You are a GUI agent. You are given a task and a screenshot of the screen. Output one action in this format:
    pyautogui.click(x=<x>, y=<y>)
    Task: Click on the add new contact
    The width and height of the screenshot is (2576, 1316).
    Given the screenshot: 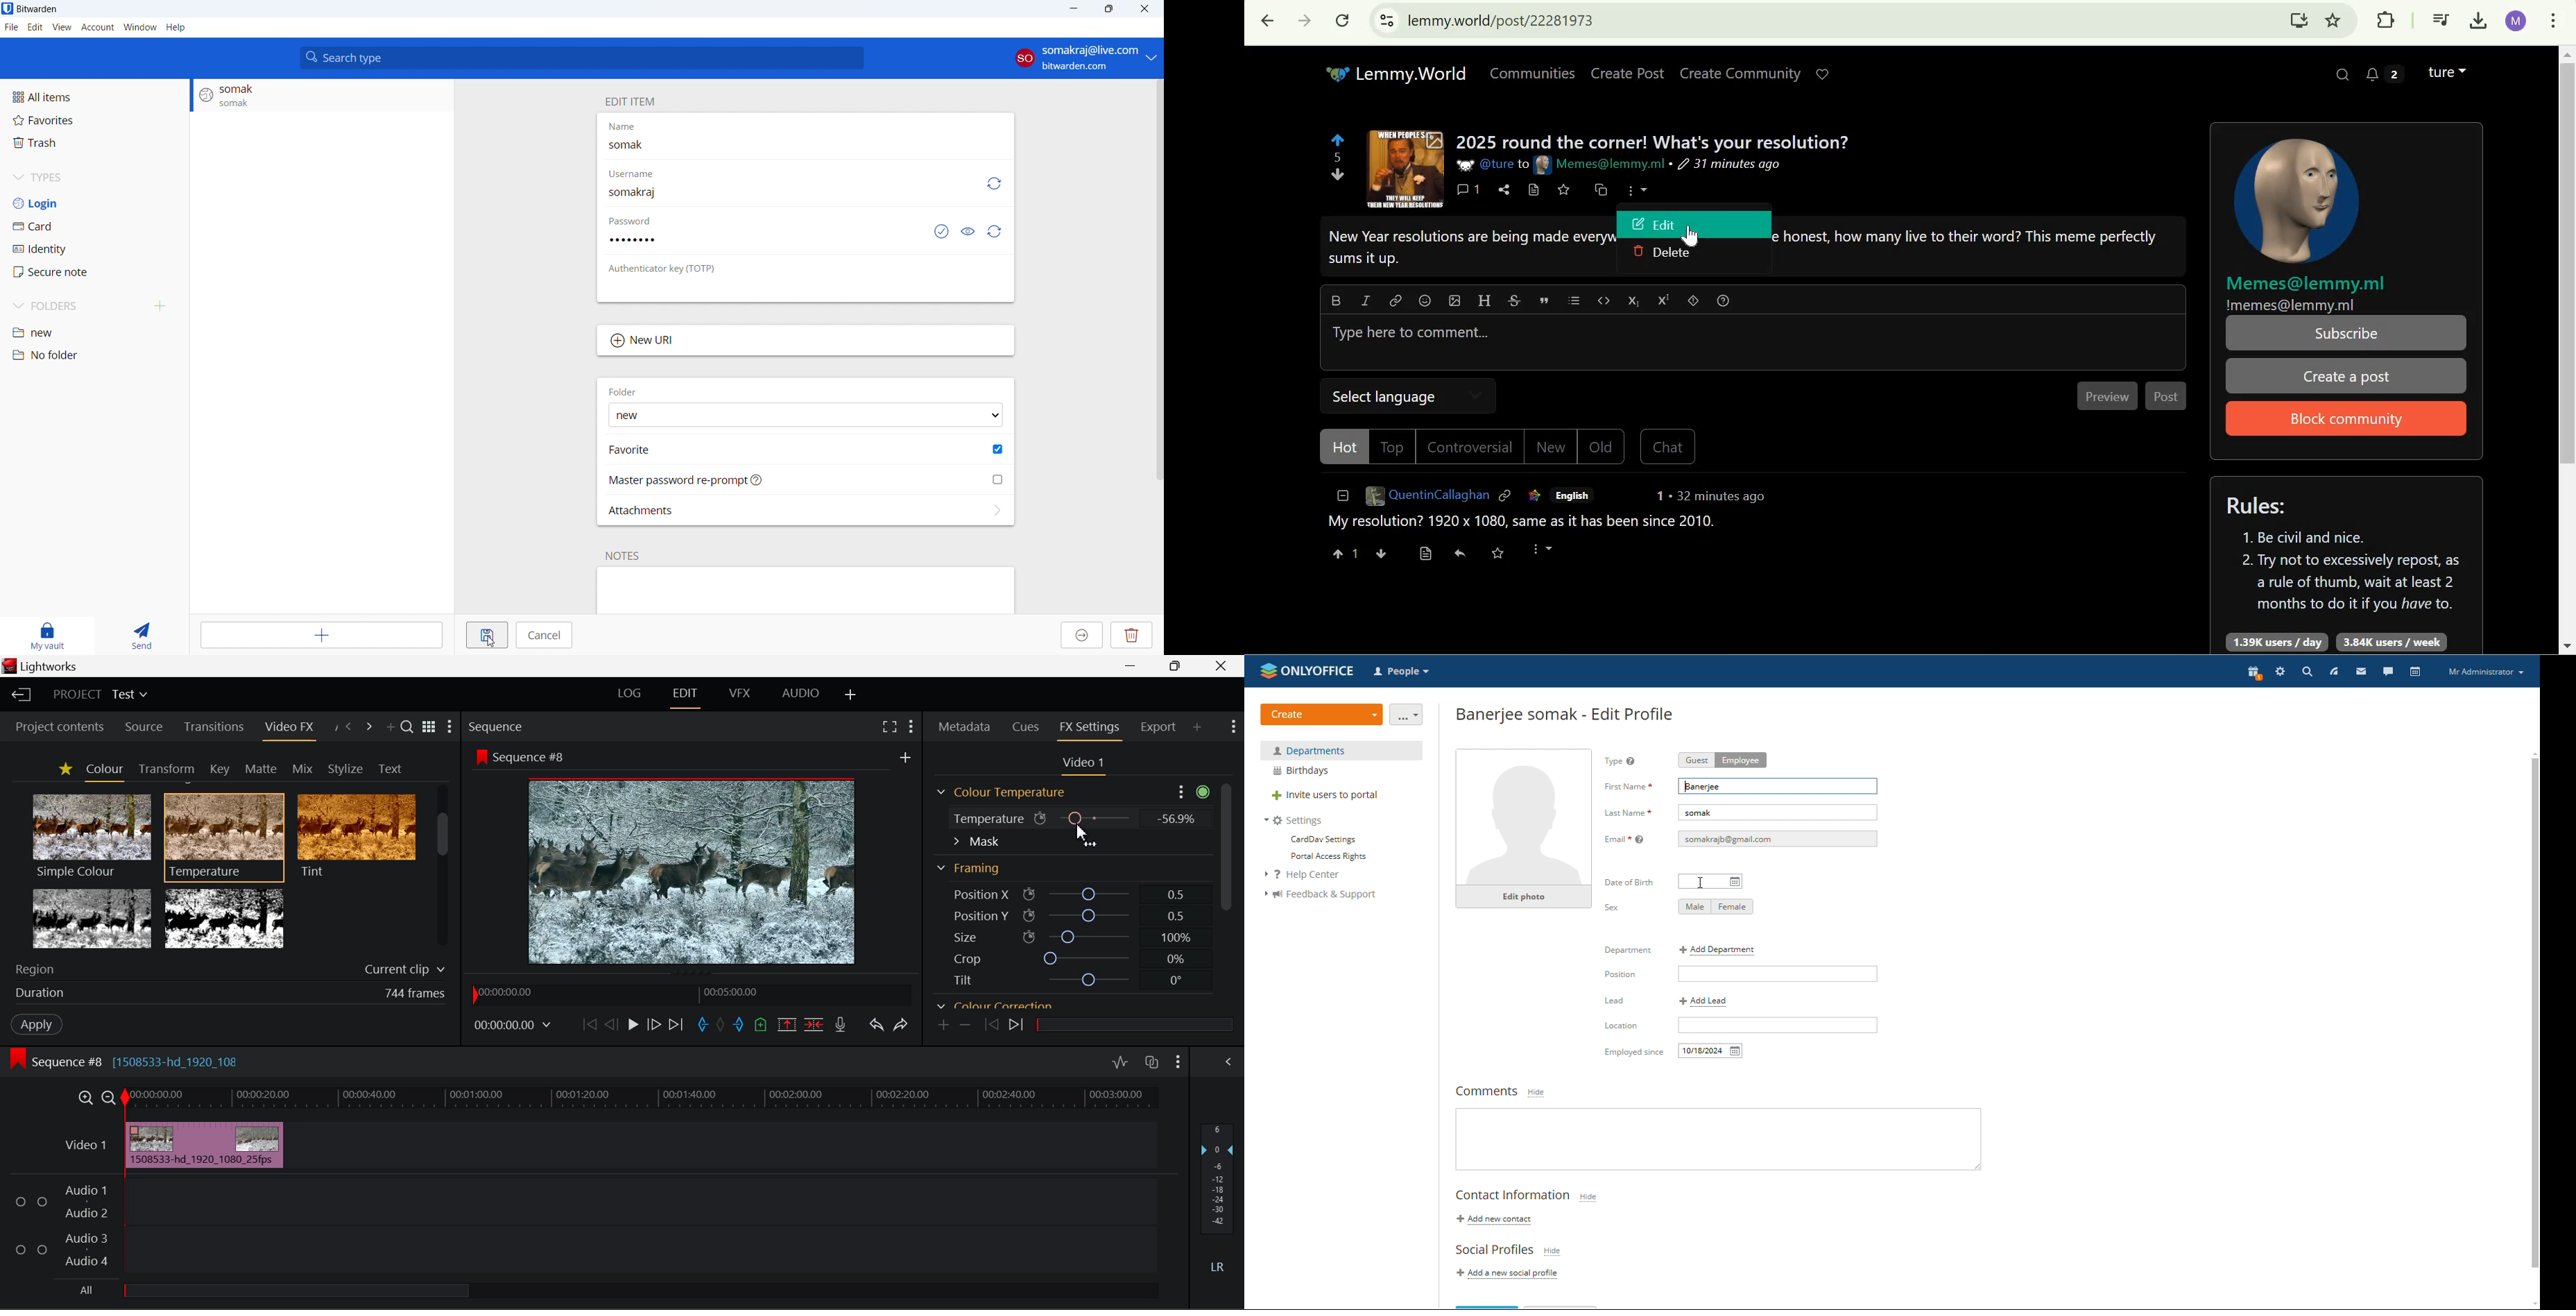 What is the action you would take?
    pyautogui.click(x=1493, y=1220)
    